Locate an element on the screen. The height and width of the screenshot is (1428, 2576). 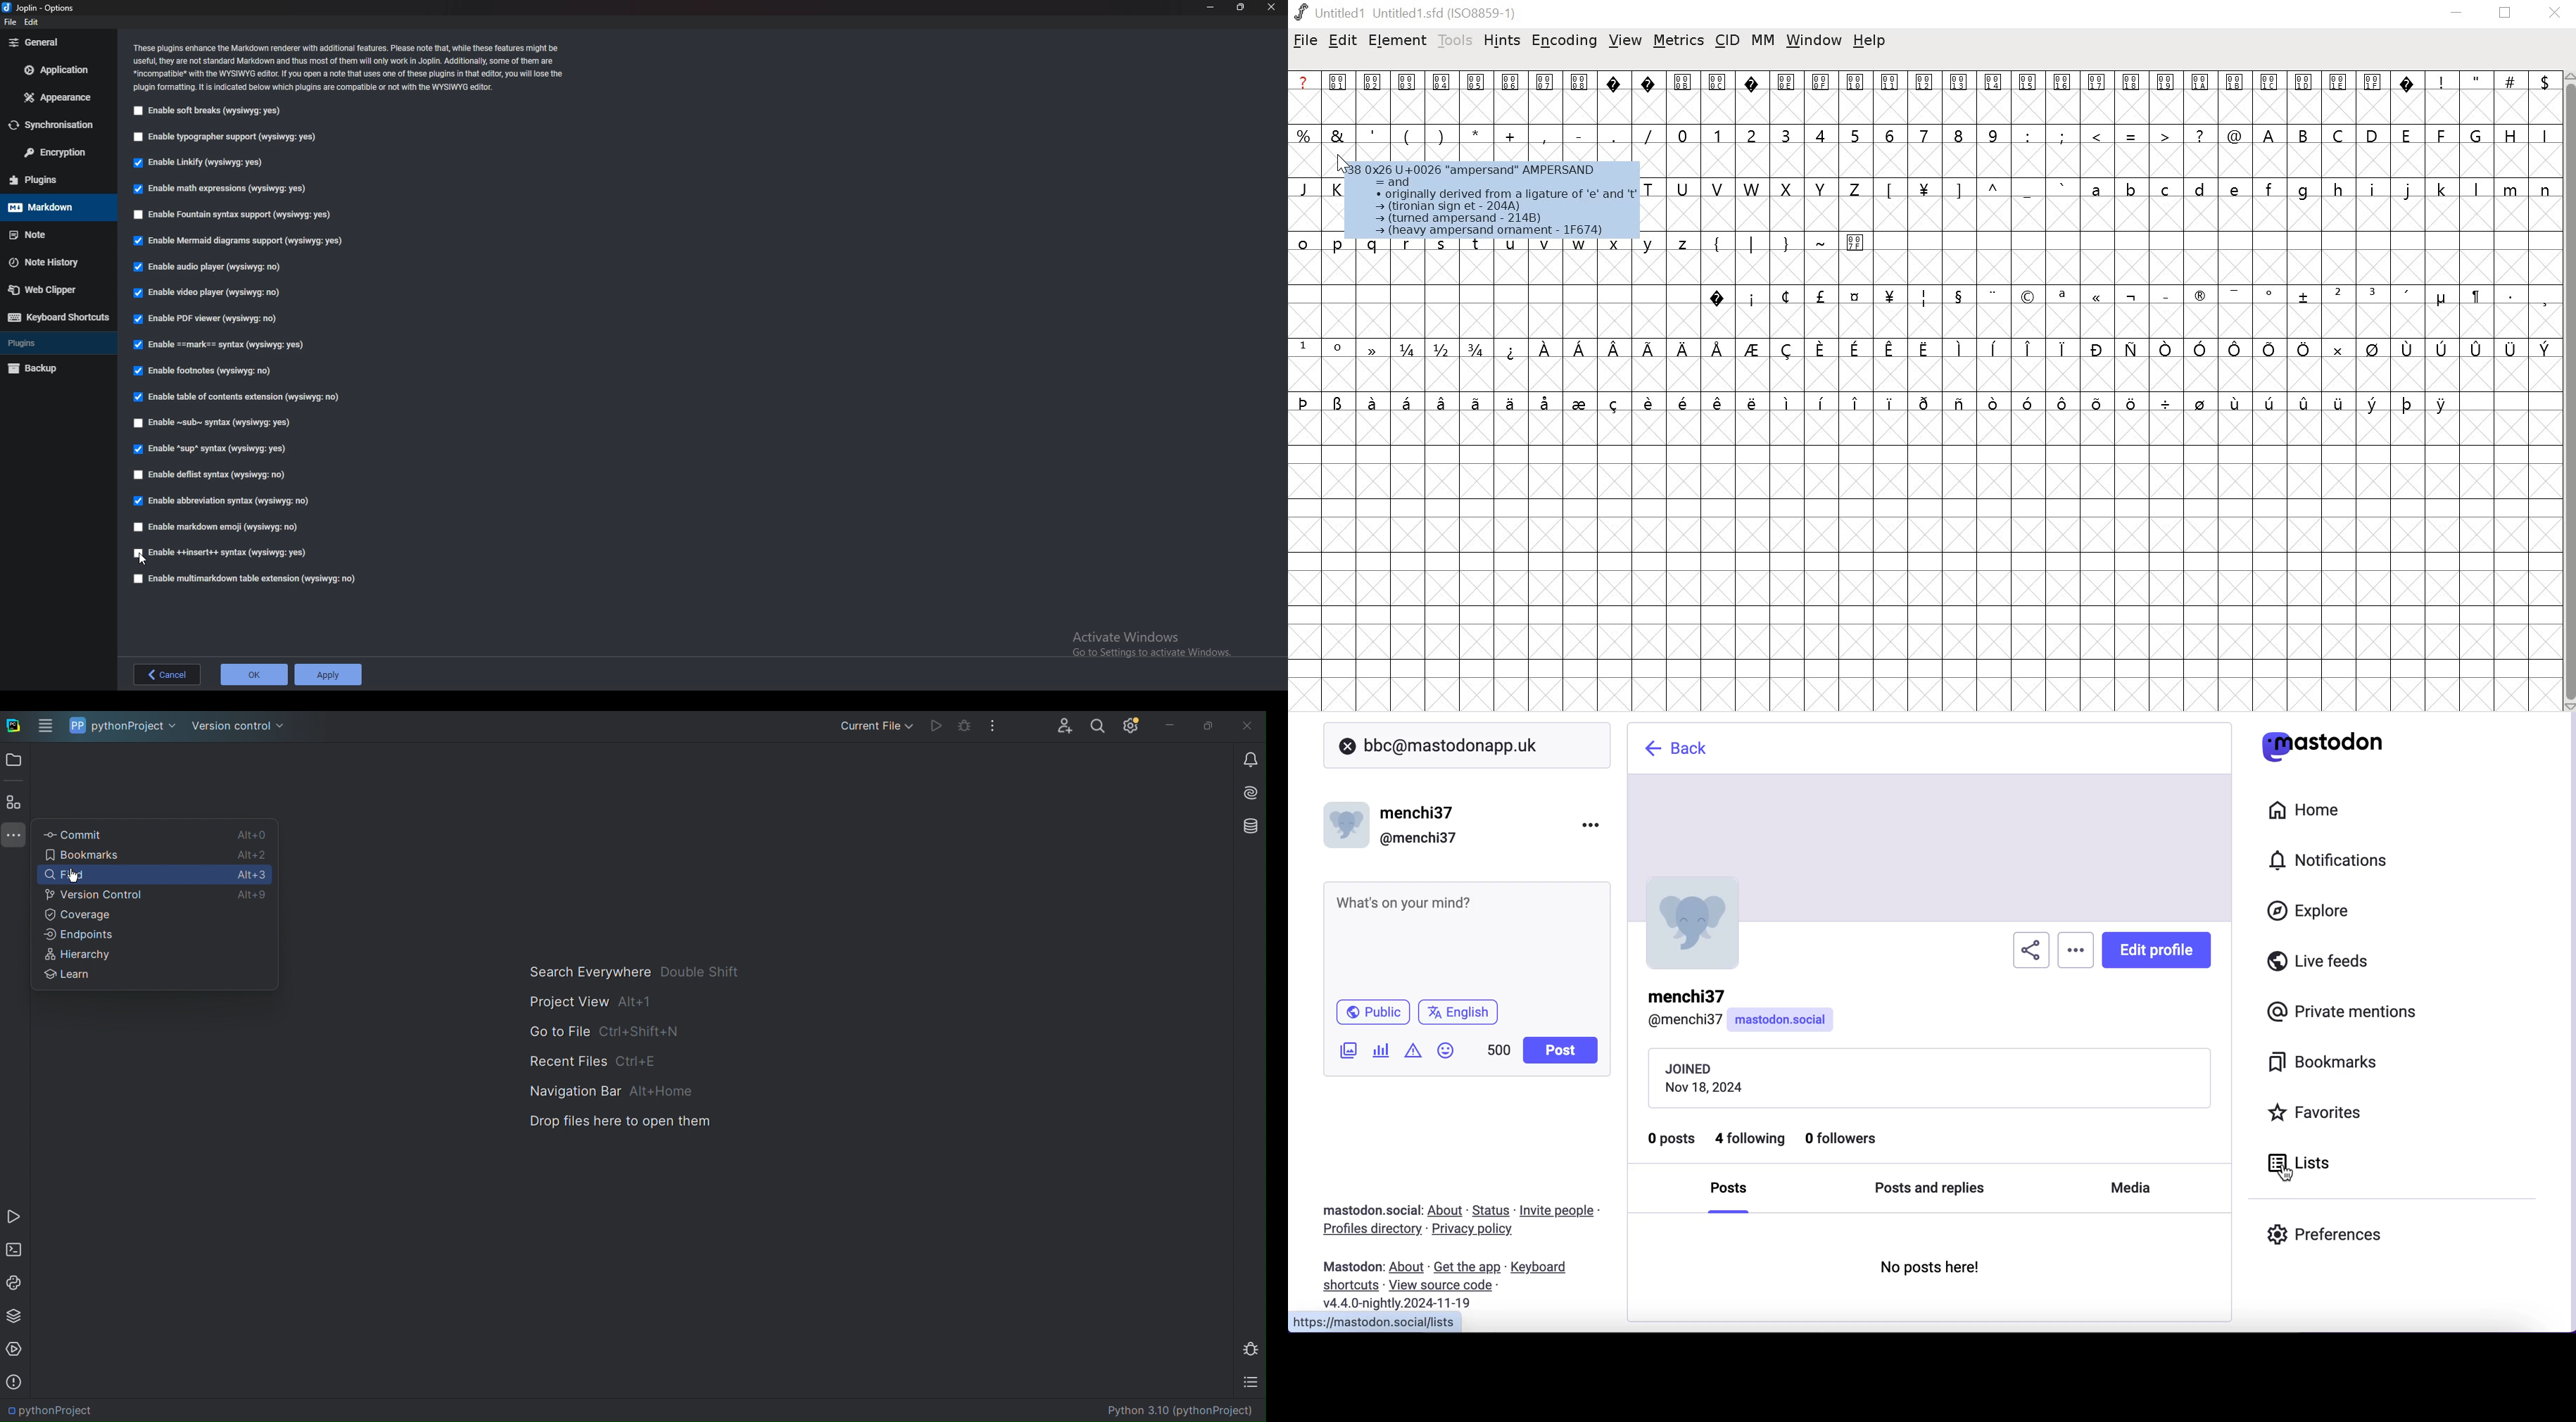
tools is located at coordinates (1452, 39).